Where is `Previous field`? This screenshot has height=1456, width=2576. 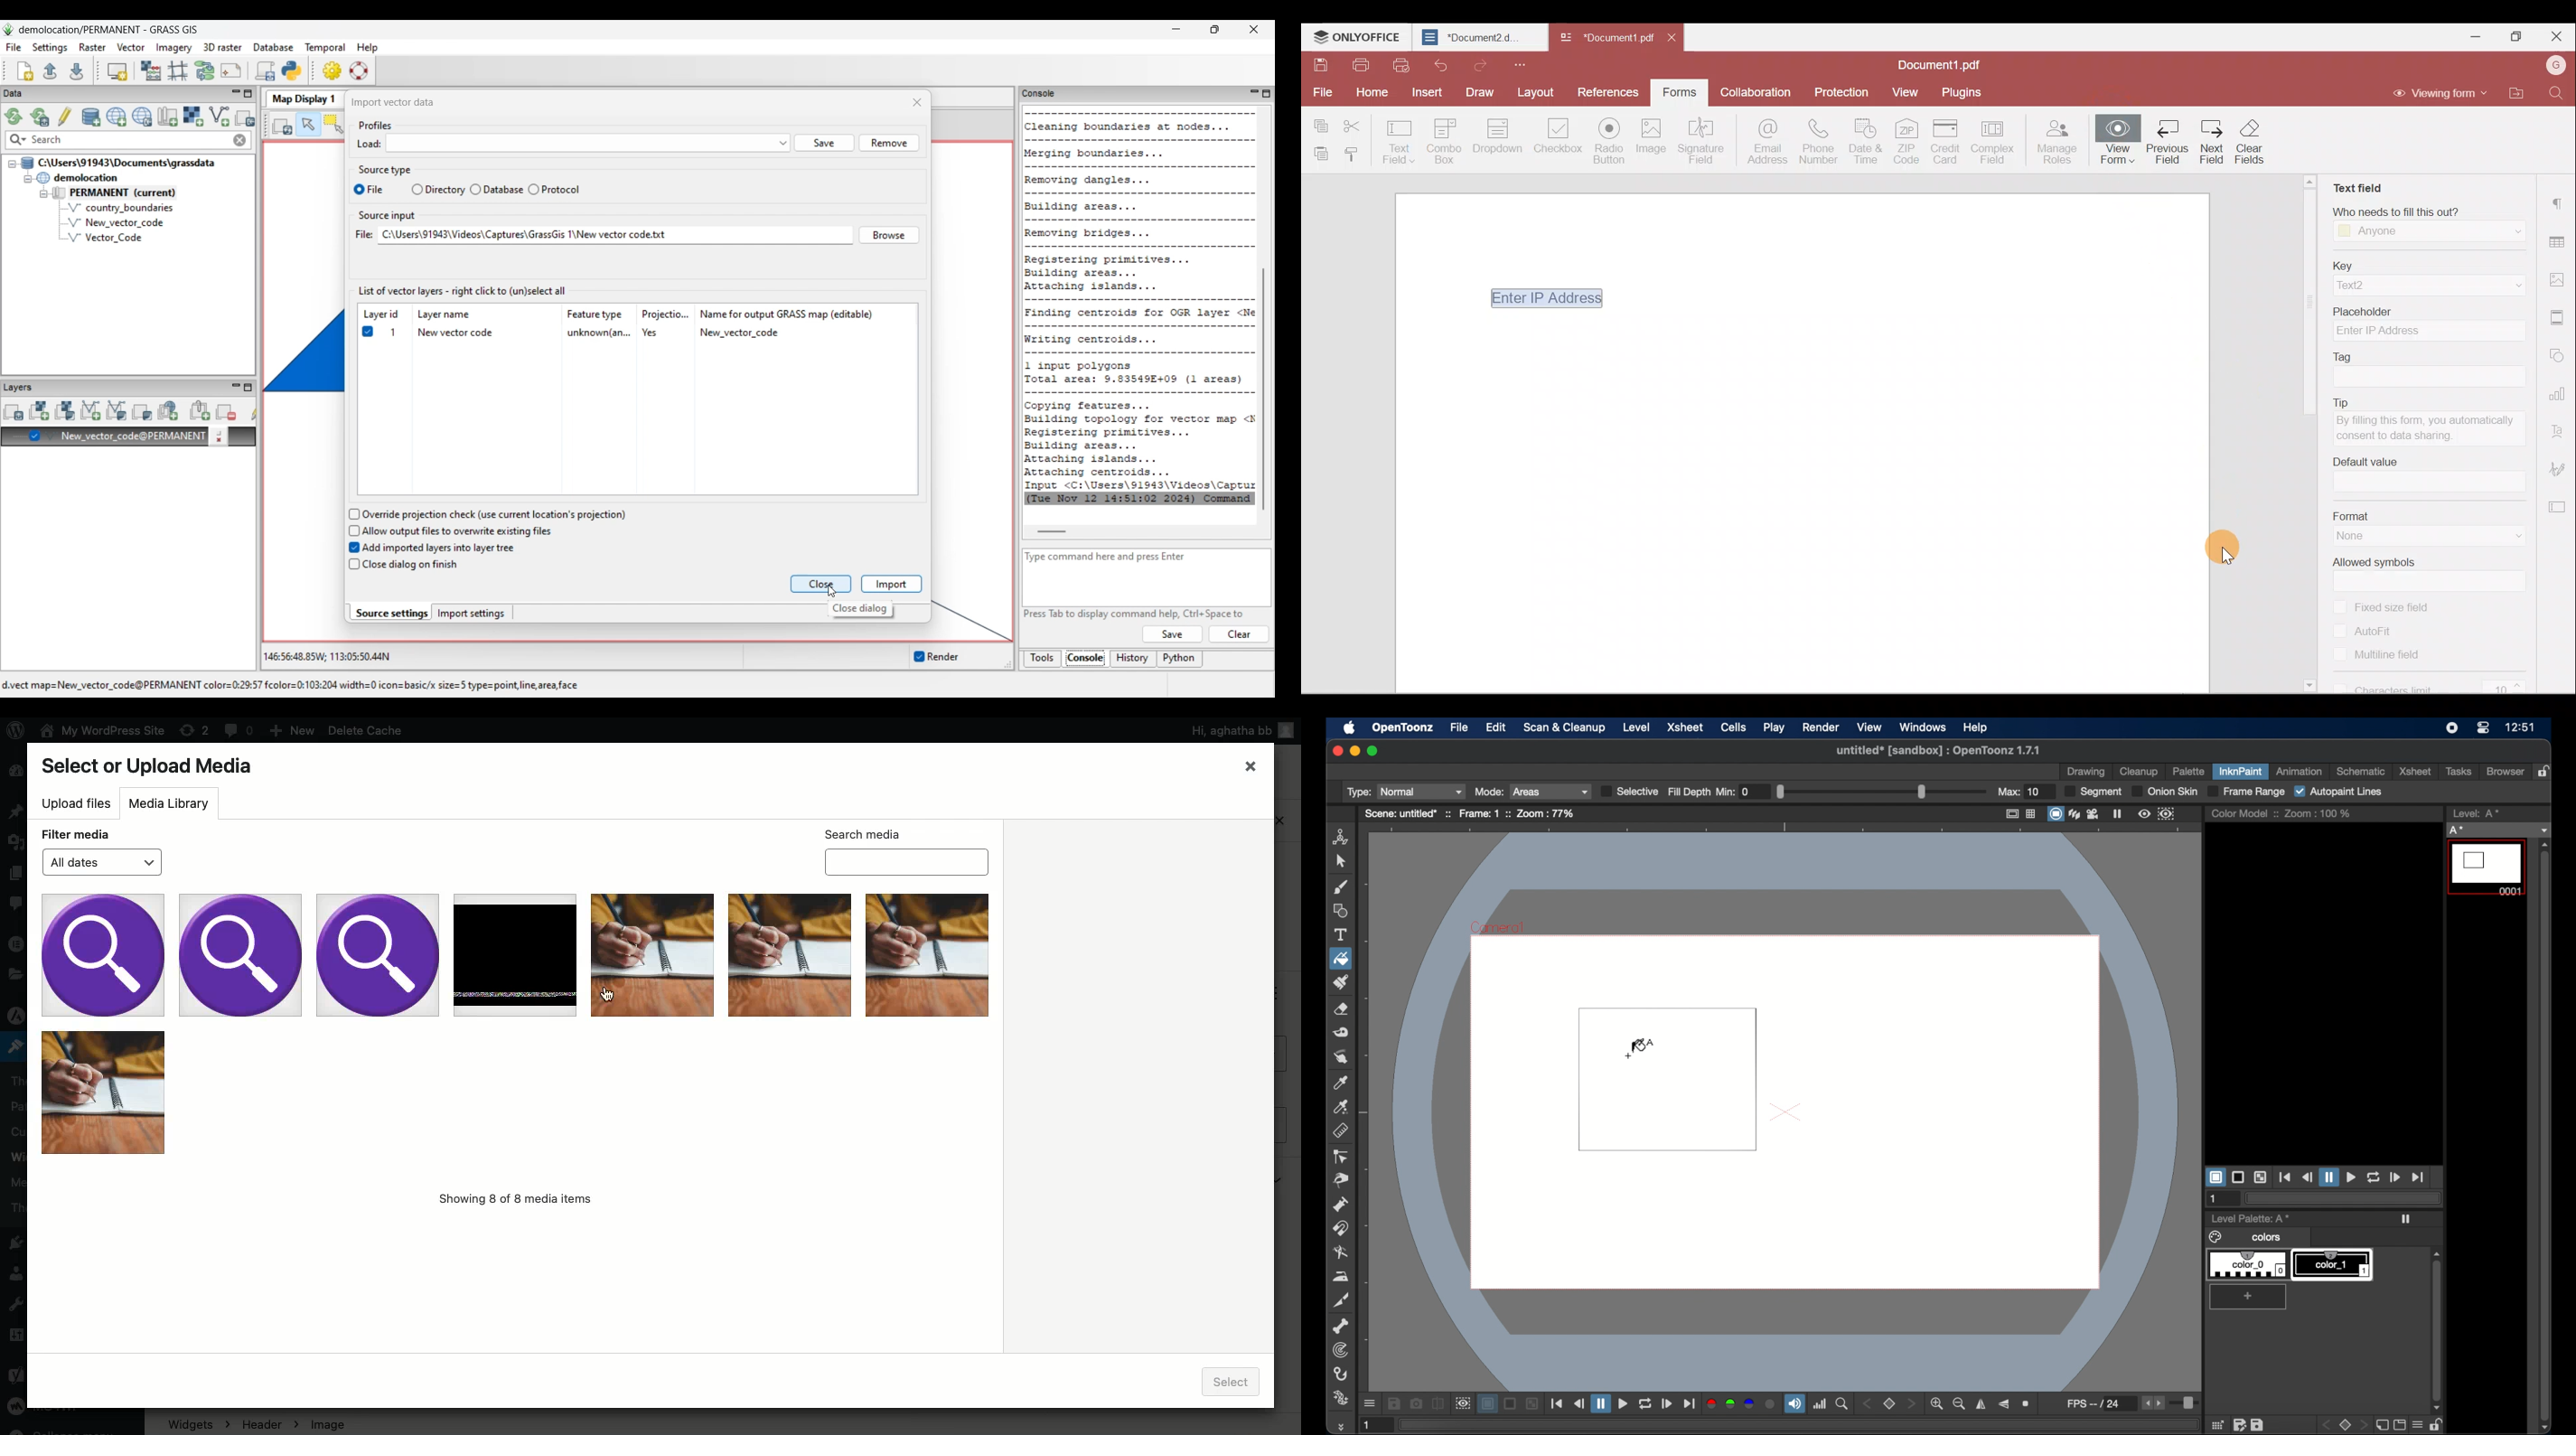
Previous field is located at coordinates (2169, 142).